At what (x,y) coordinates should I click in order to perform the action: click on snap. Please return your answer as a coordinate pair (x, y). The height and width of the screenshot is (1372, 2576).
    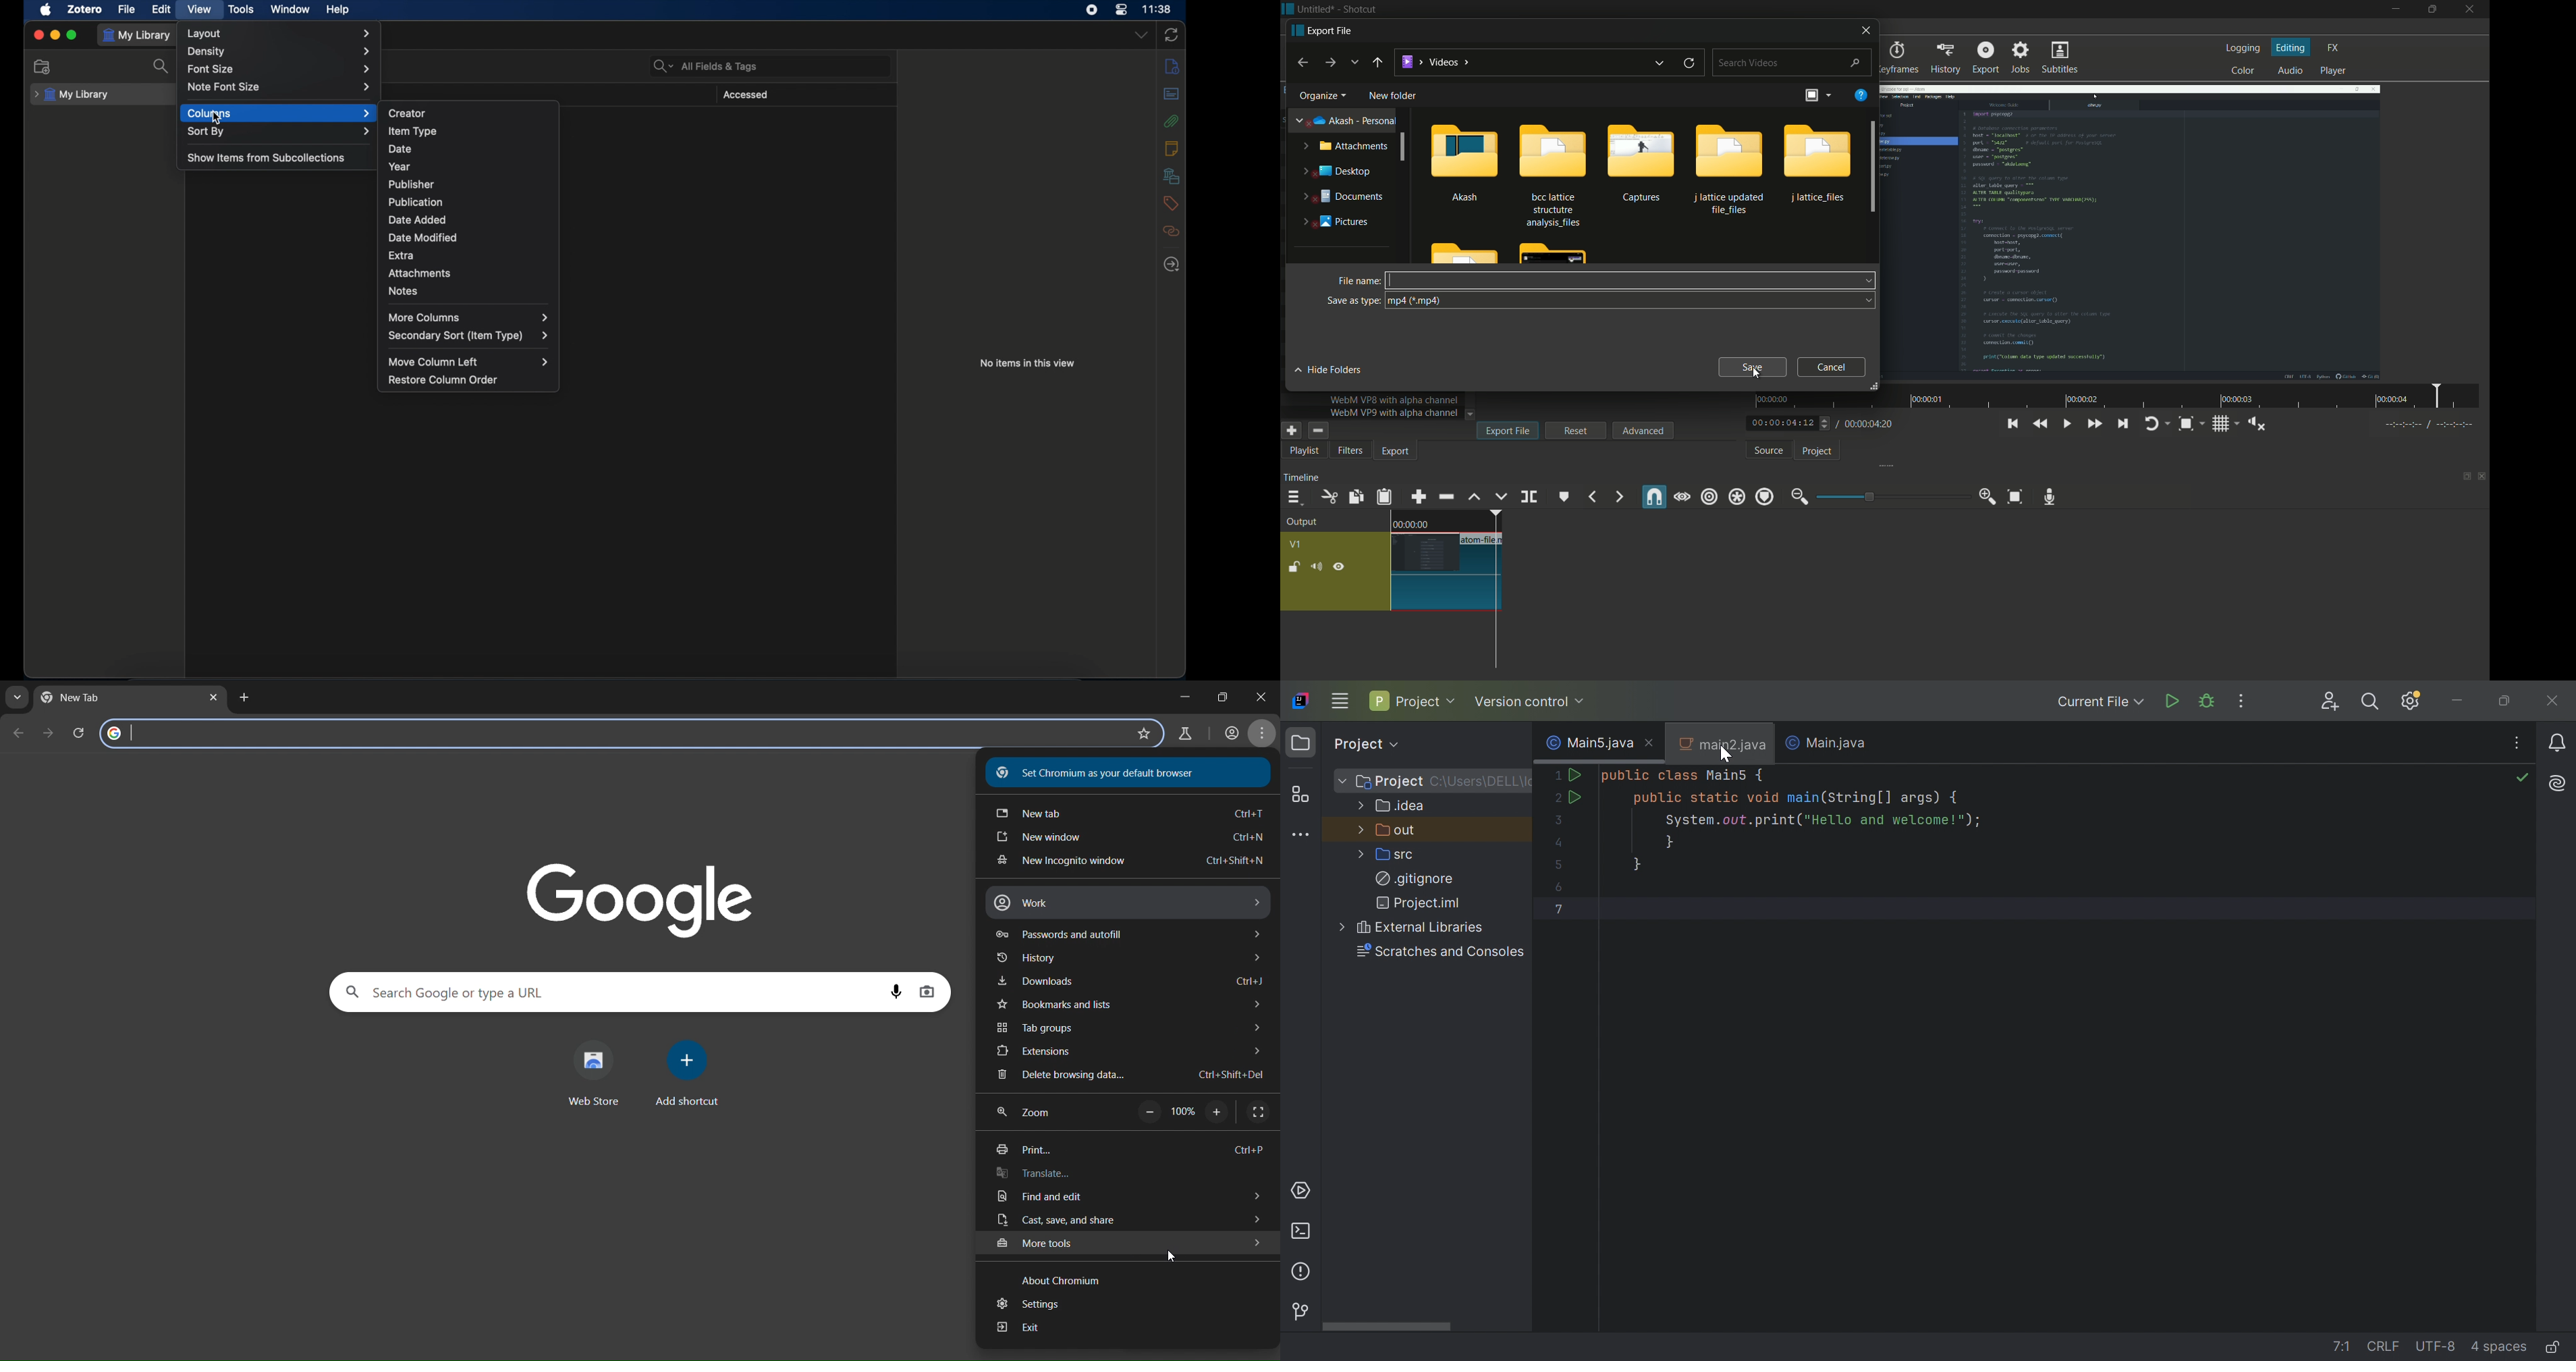
    Looking at the image, I should click on (1655, 497).